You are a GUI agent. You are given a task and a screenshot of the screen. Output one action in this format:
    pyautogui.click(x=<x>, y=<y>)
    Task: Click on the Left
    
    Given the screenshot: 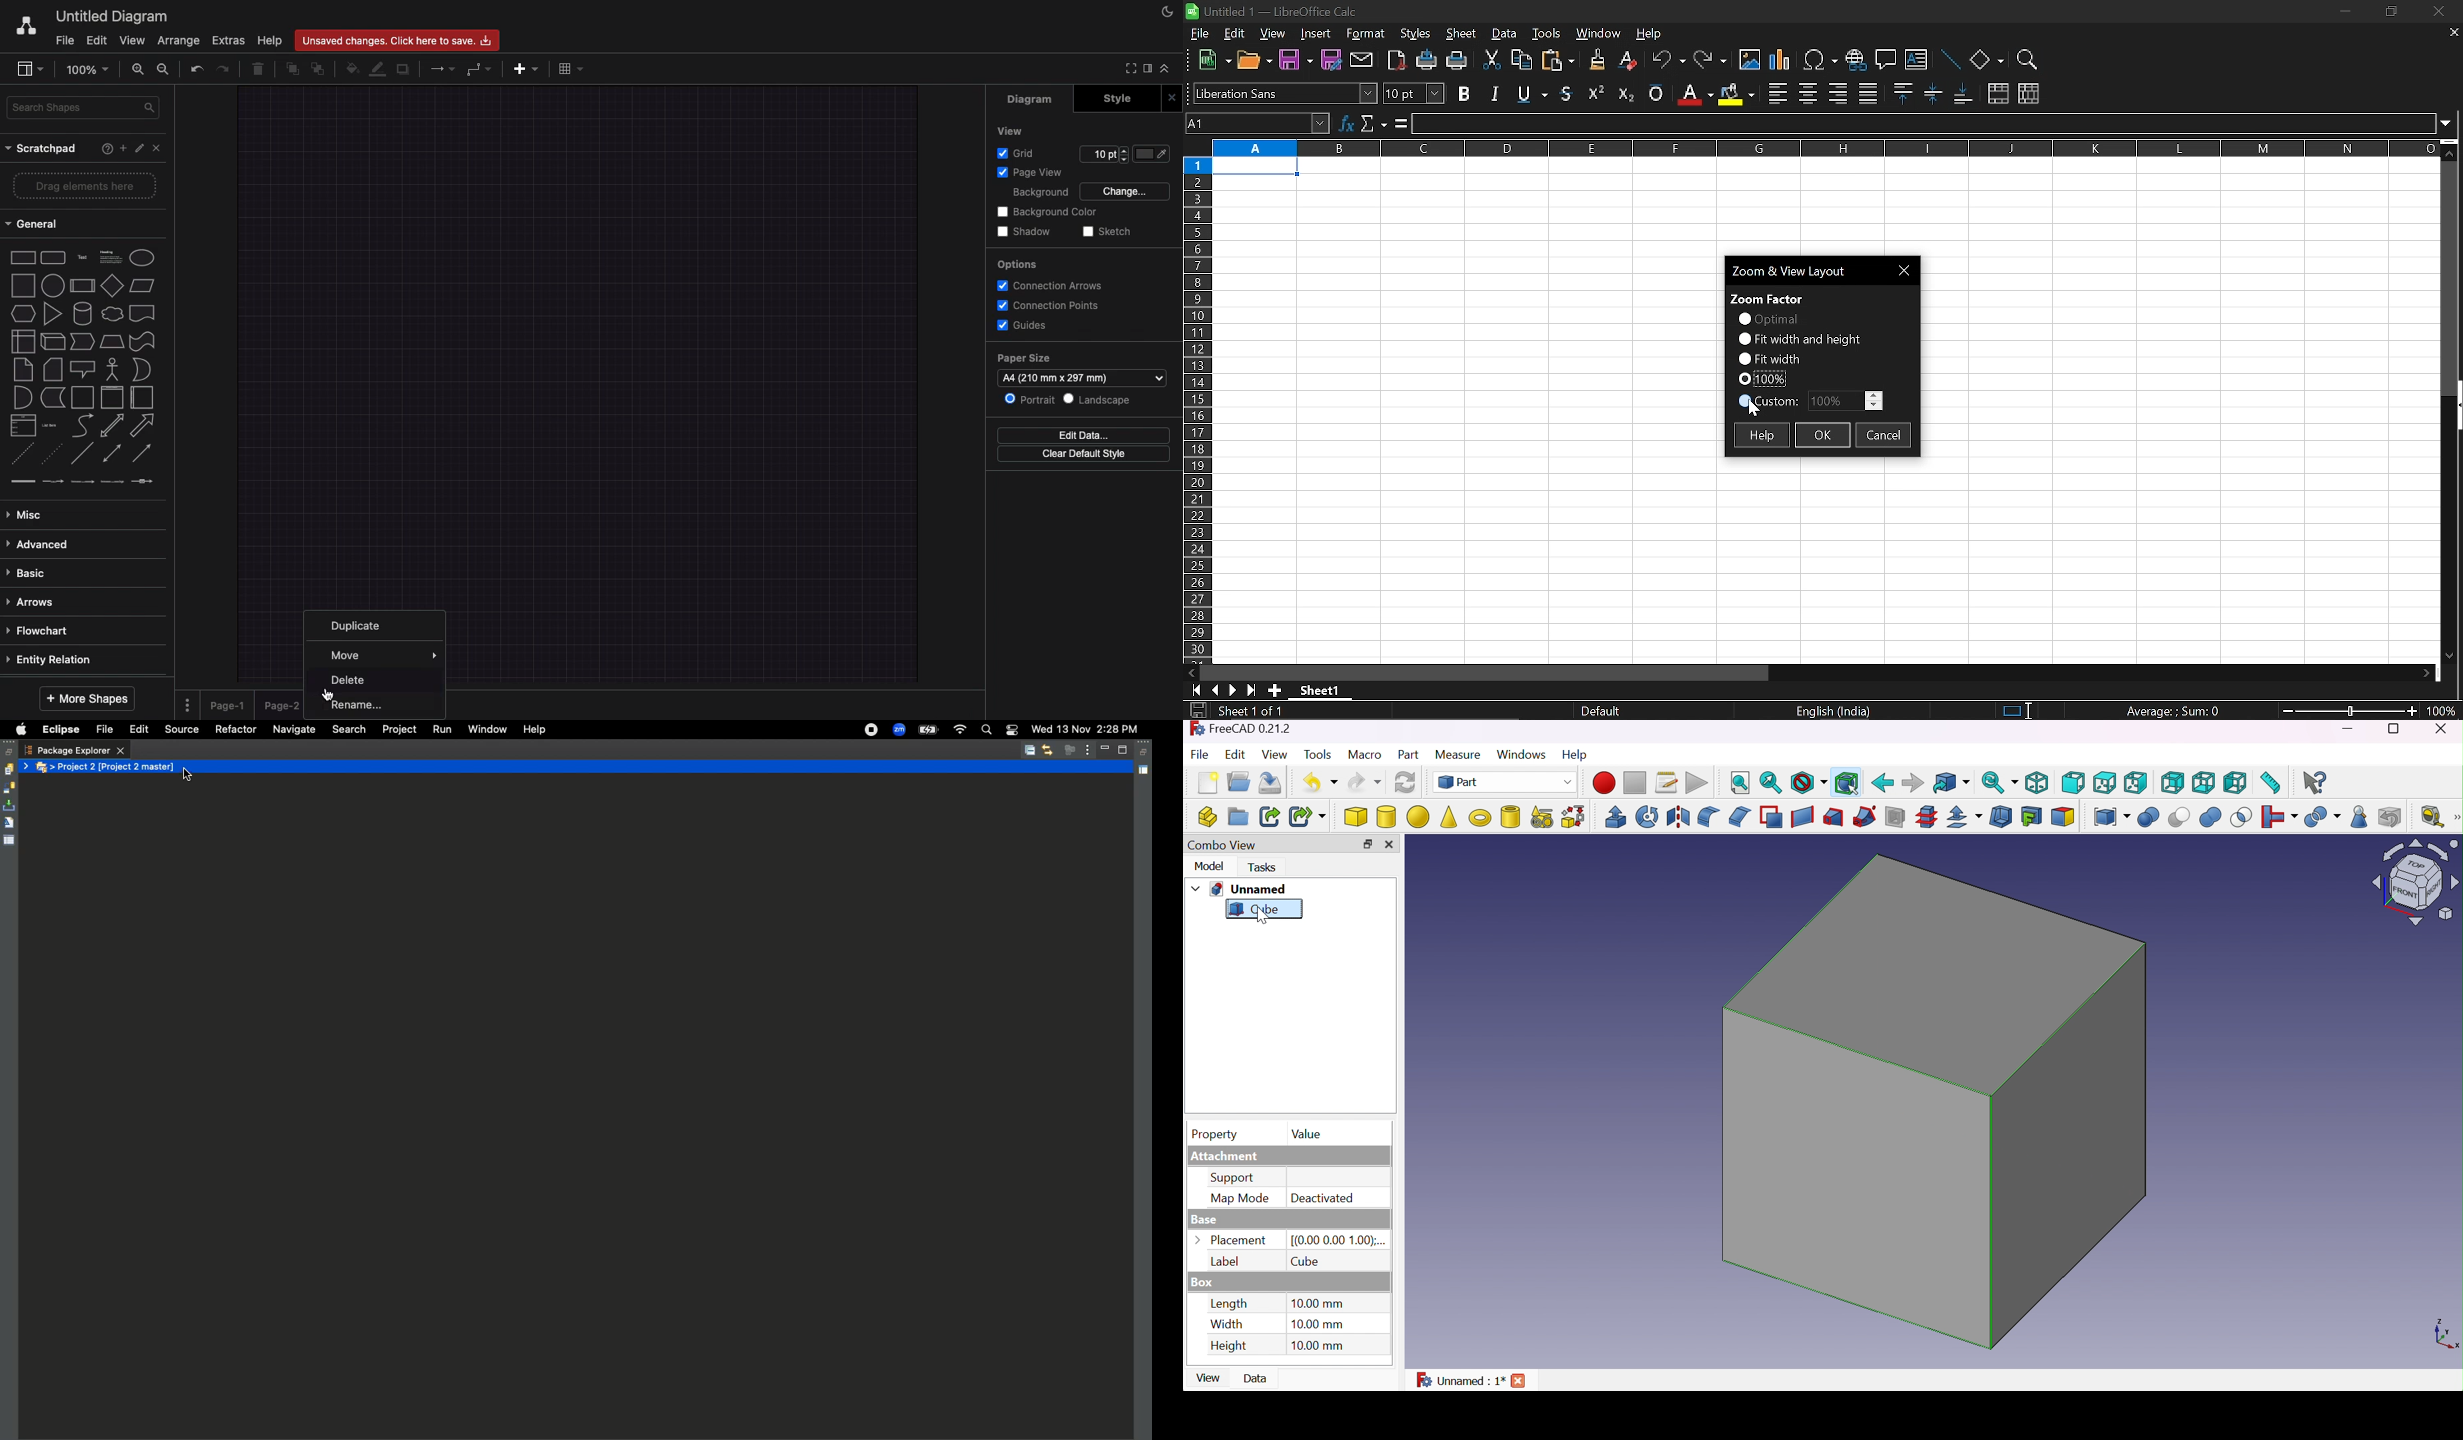 What is the action you would take?
    pyautogui.click(x=2235, y=783)
    